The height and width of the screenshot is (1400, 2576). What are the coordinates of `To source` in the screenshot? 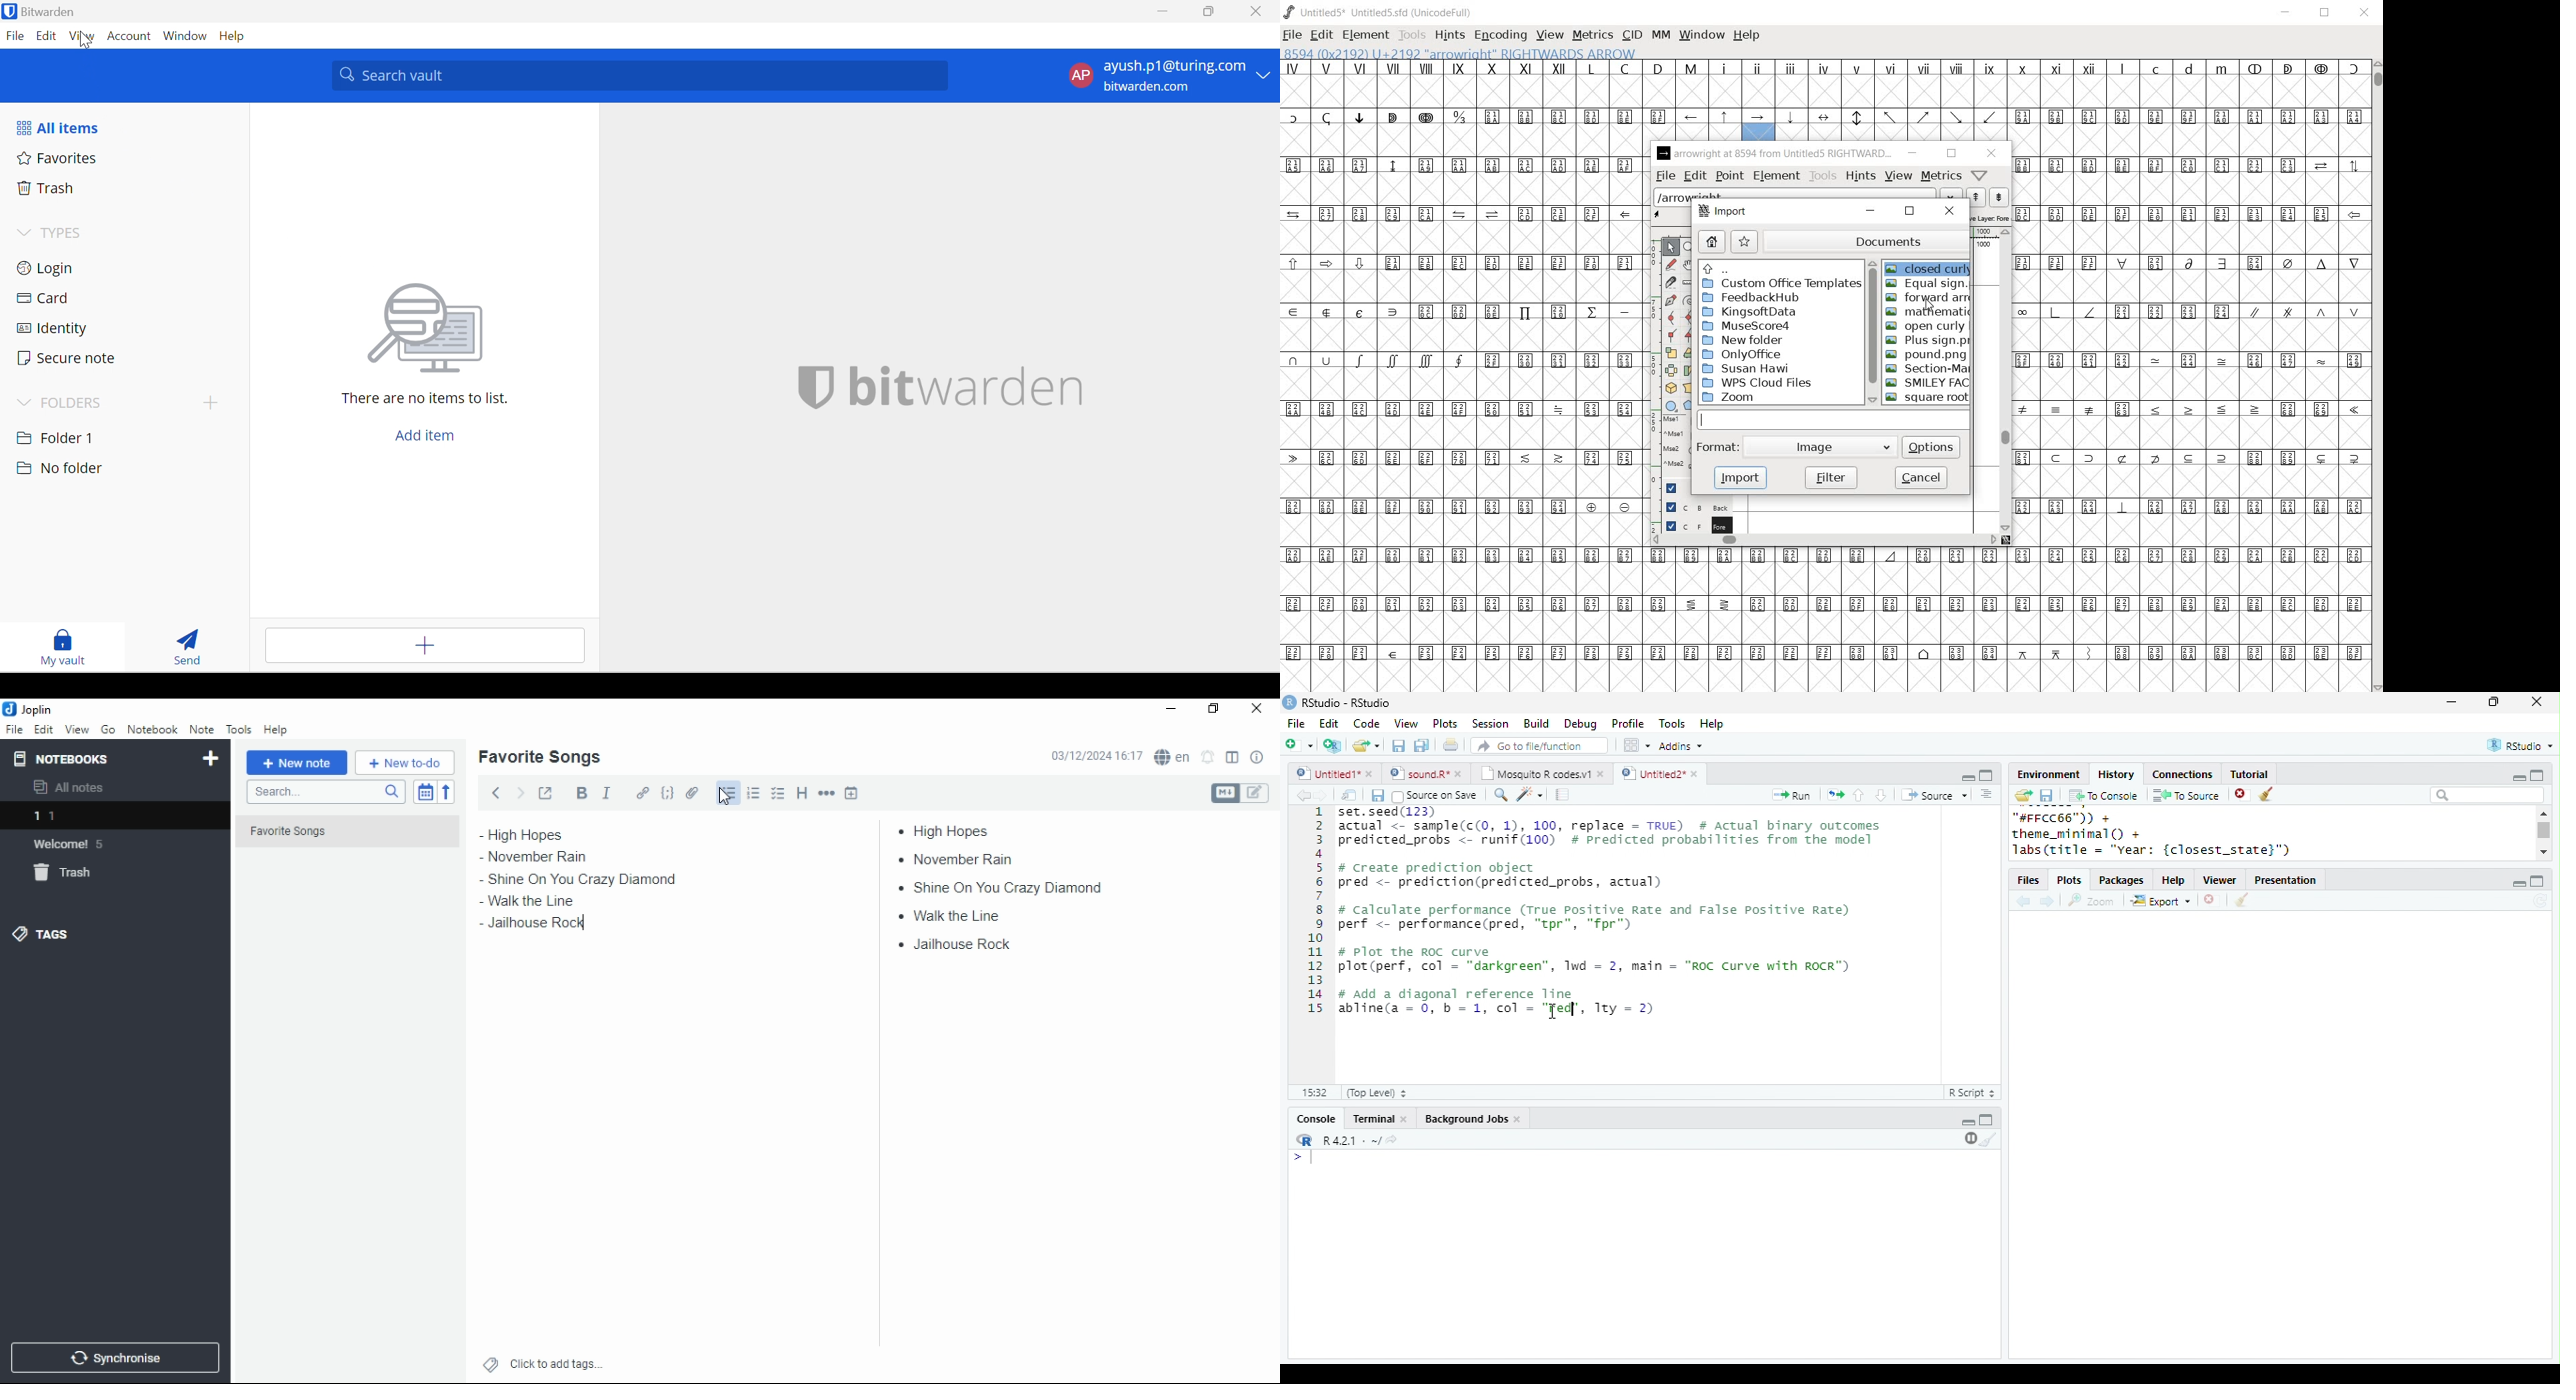 It's located at (2186, 795).